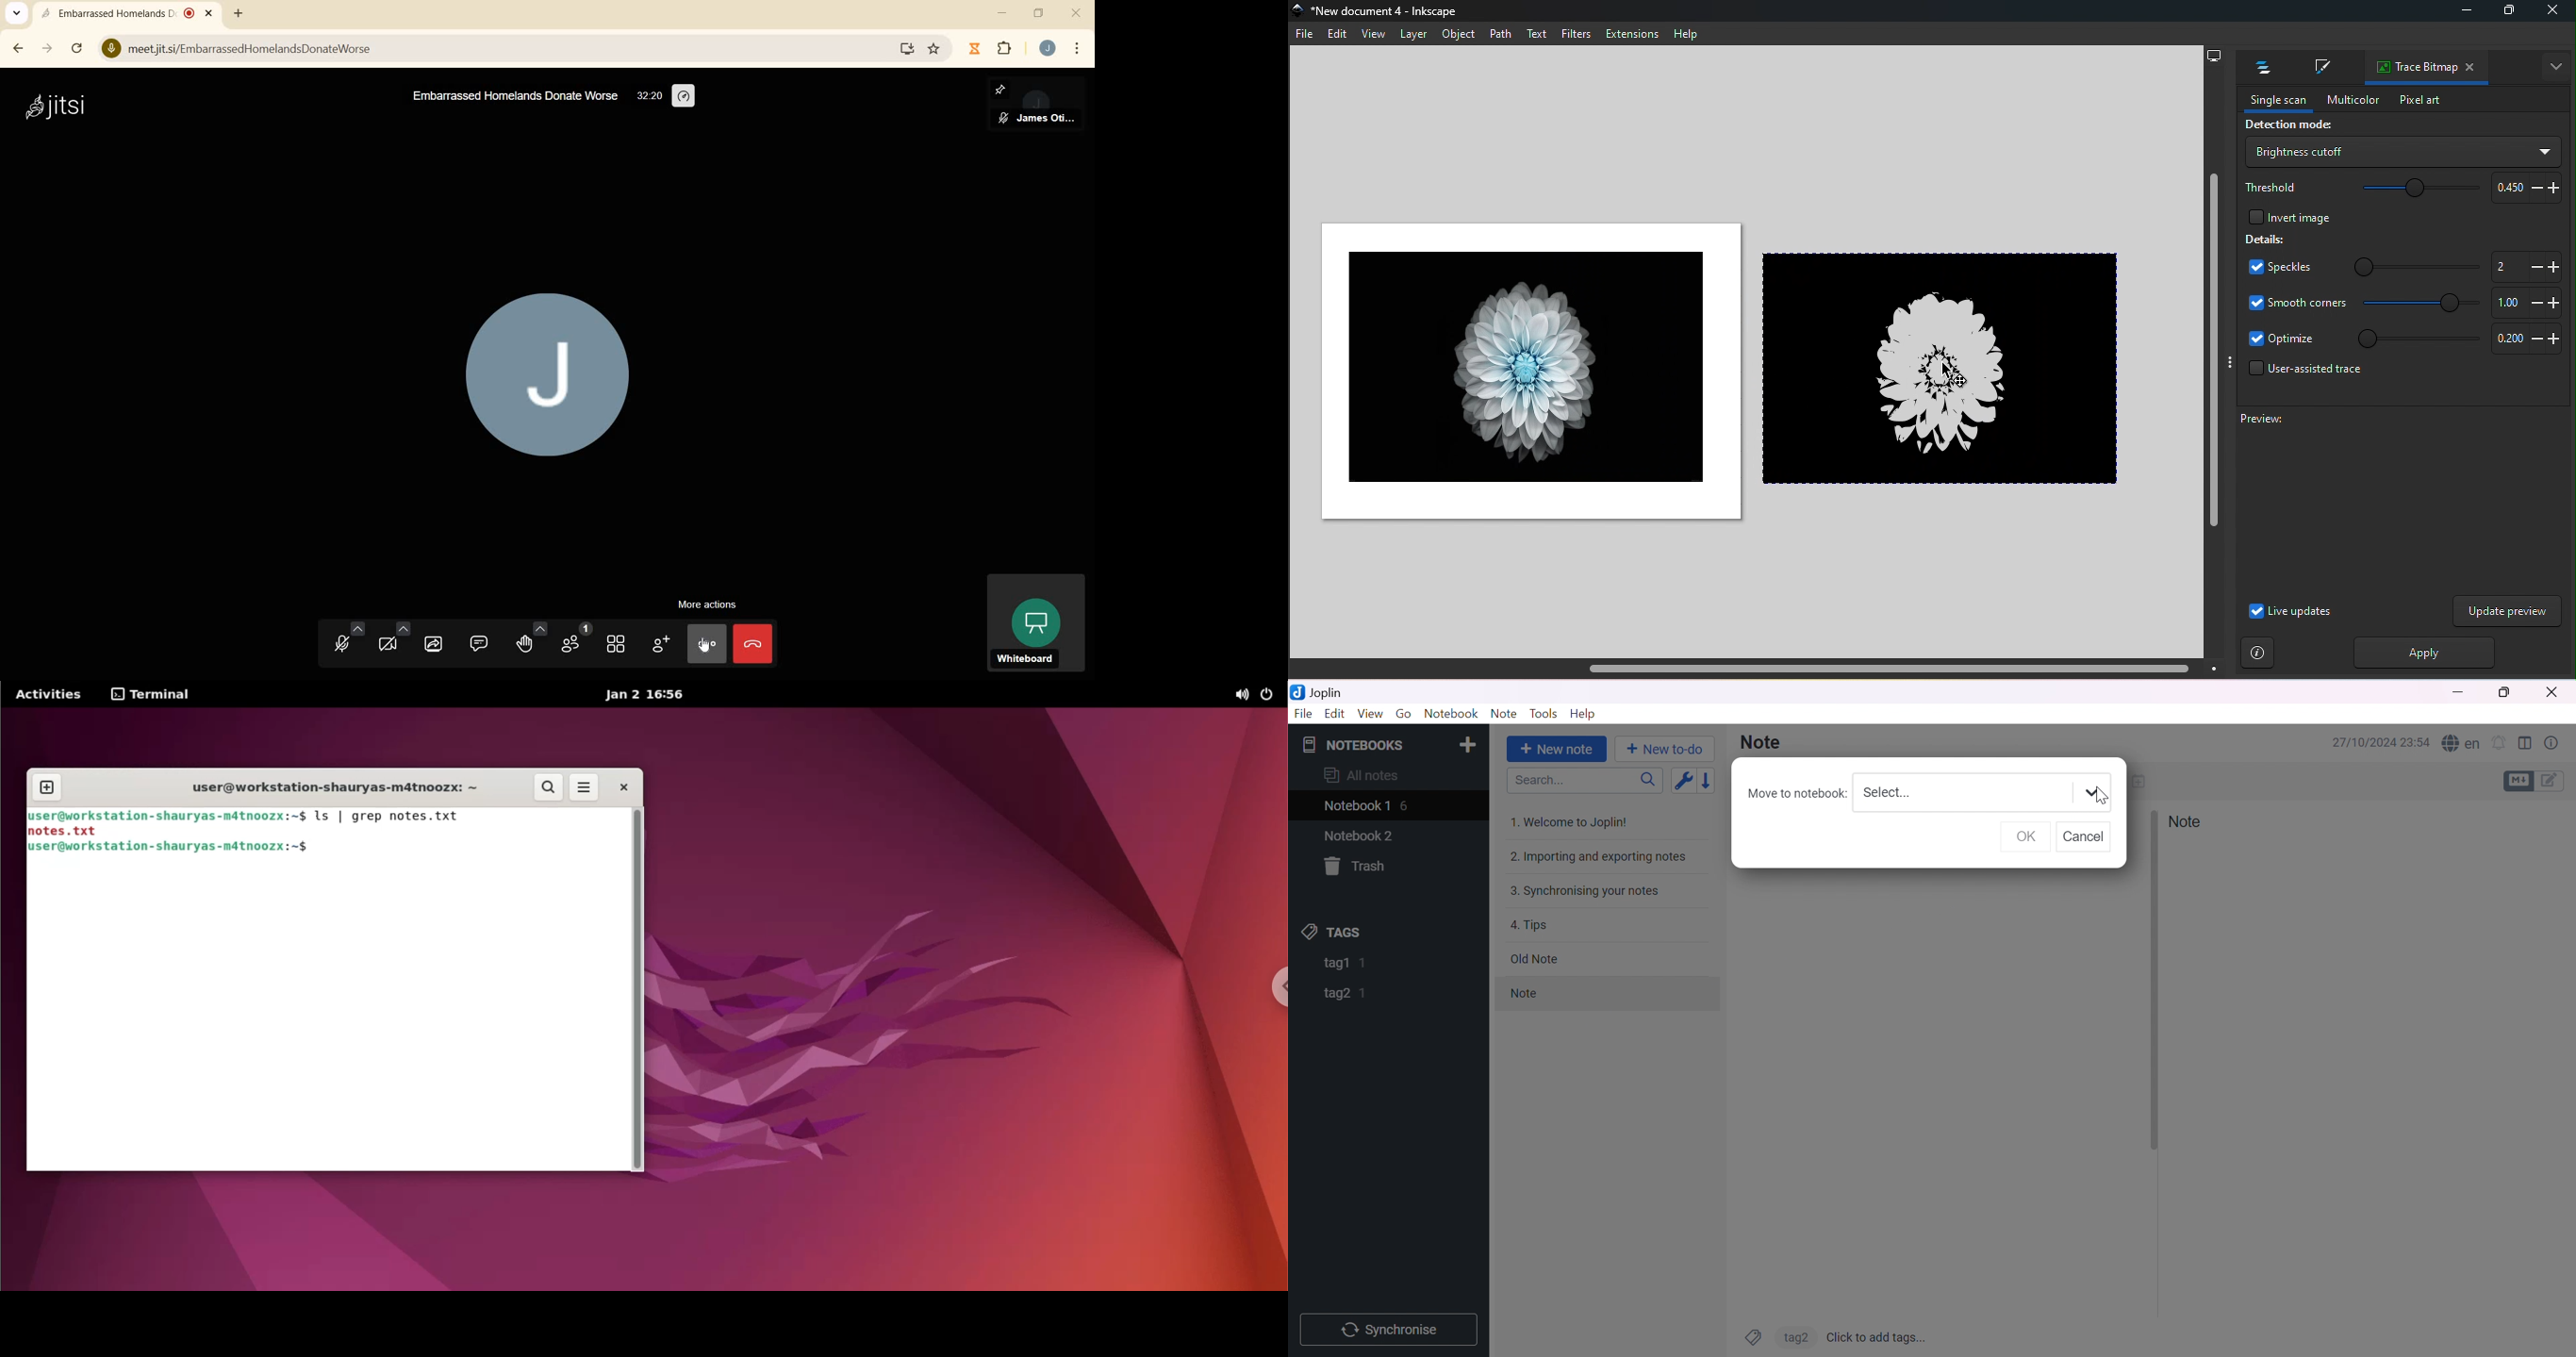 The width and height of the screenshot is (2576, 1372). What do you see at coordinates (2555, 743) in the screenshot?
I see `Note properties` at bounding box center [2555, 743].